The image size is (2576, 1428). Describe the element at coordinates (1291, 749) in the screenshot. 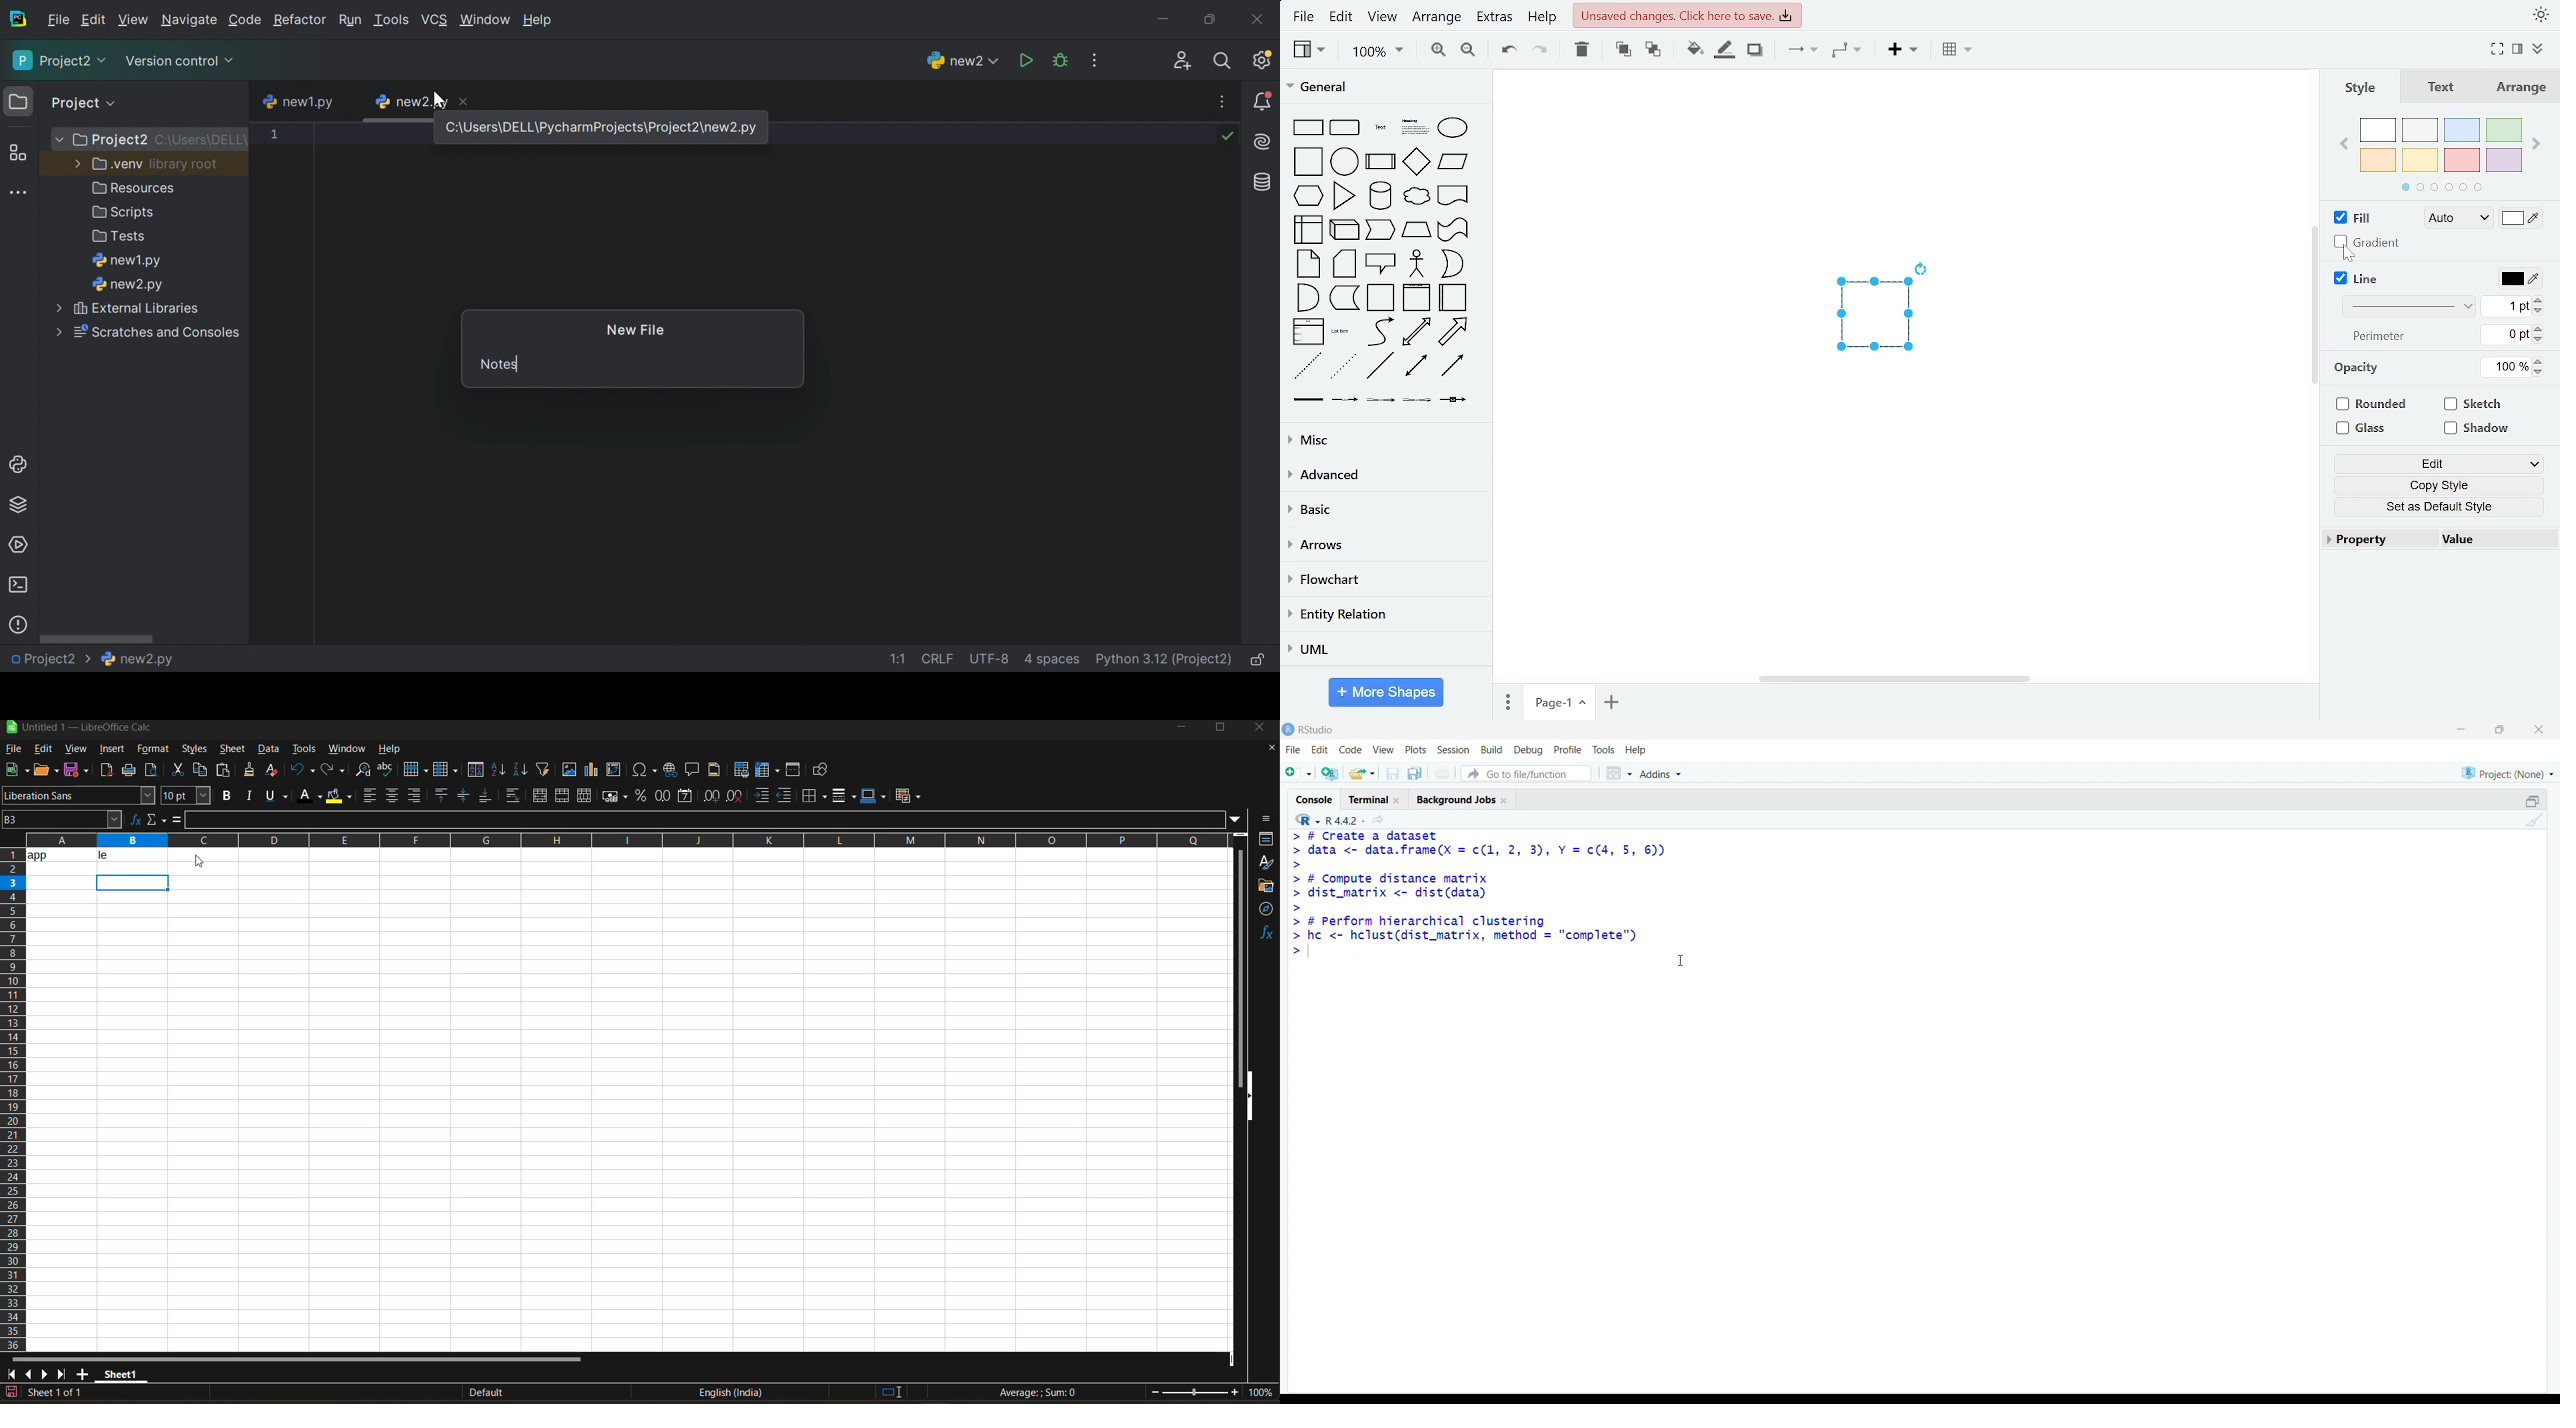

I see `File` at that location.